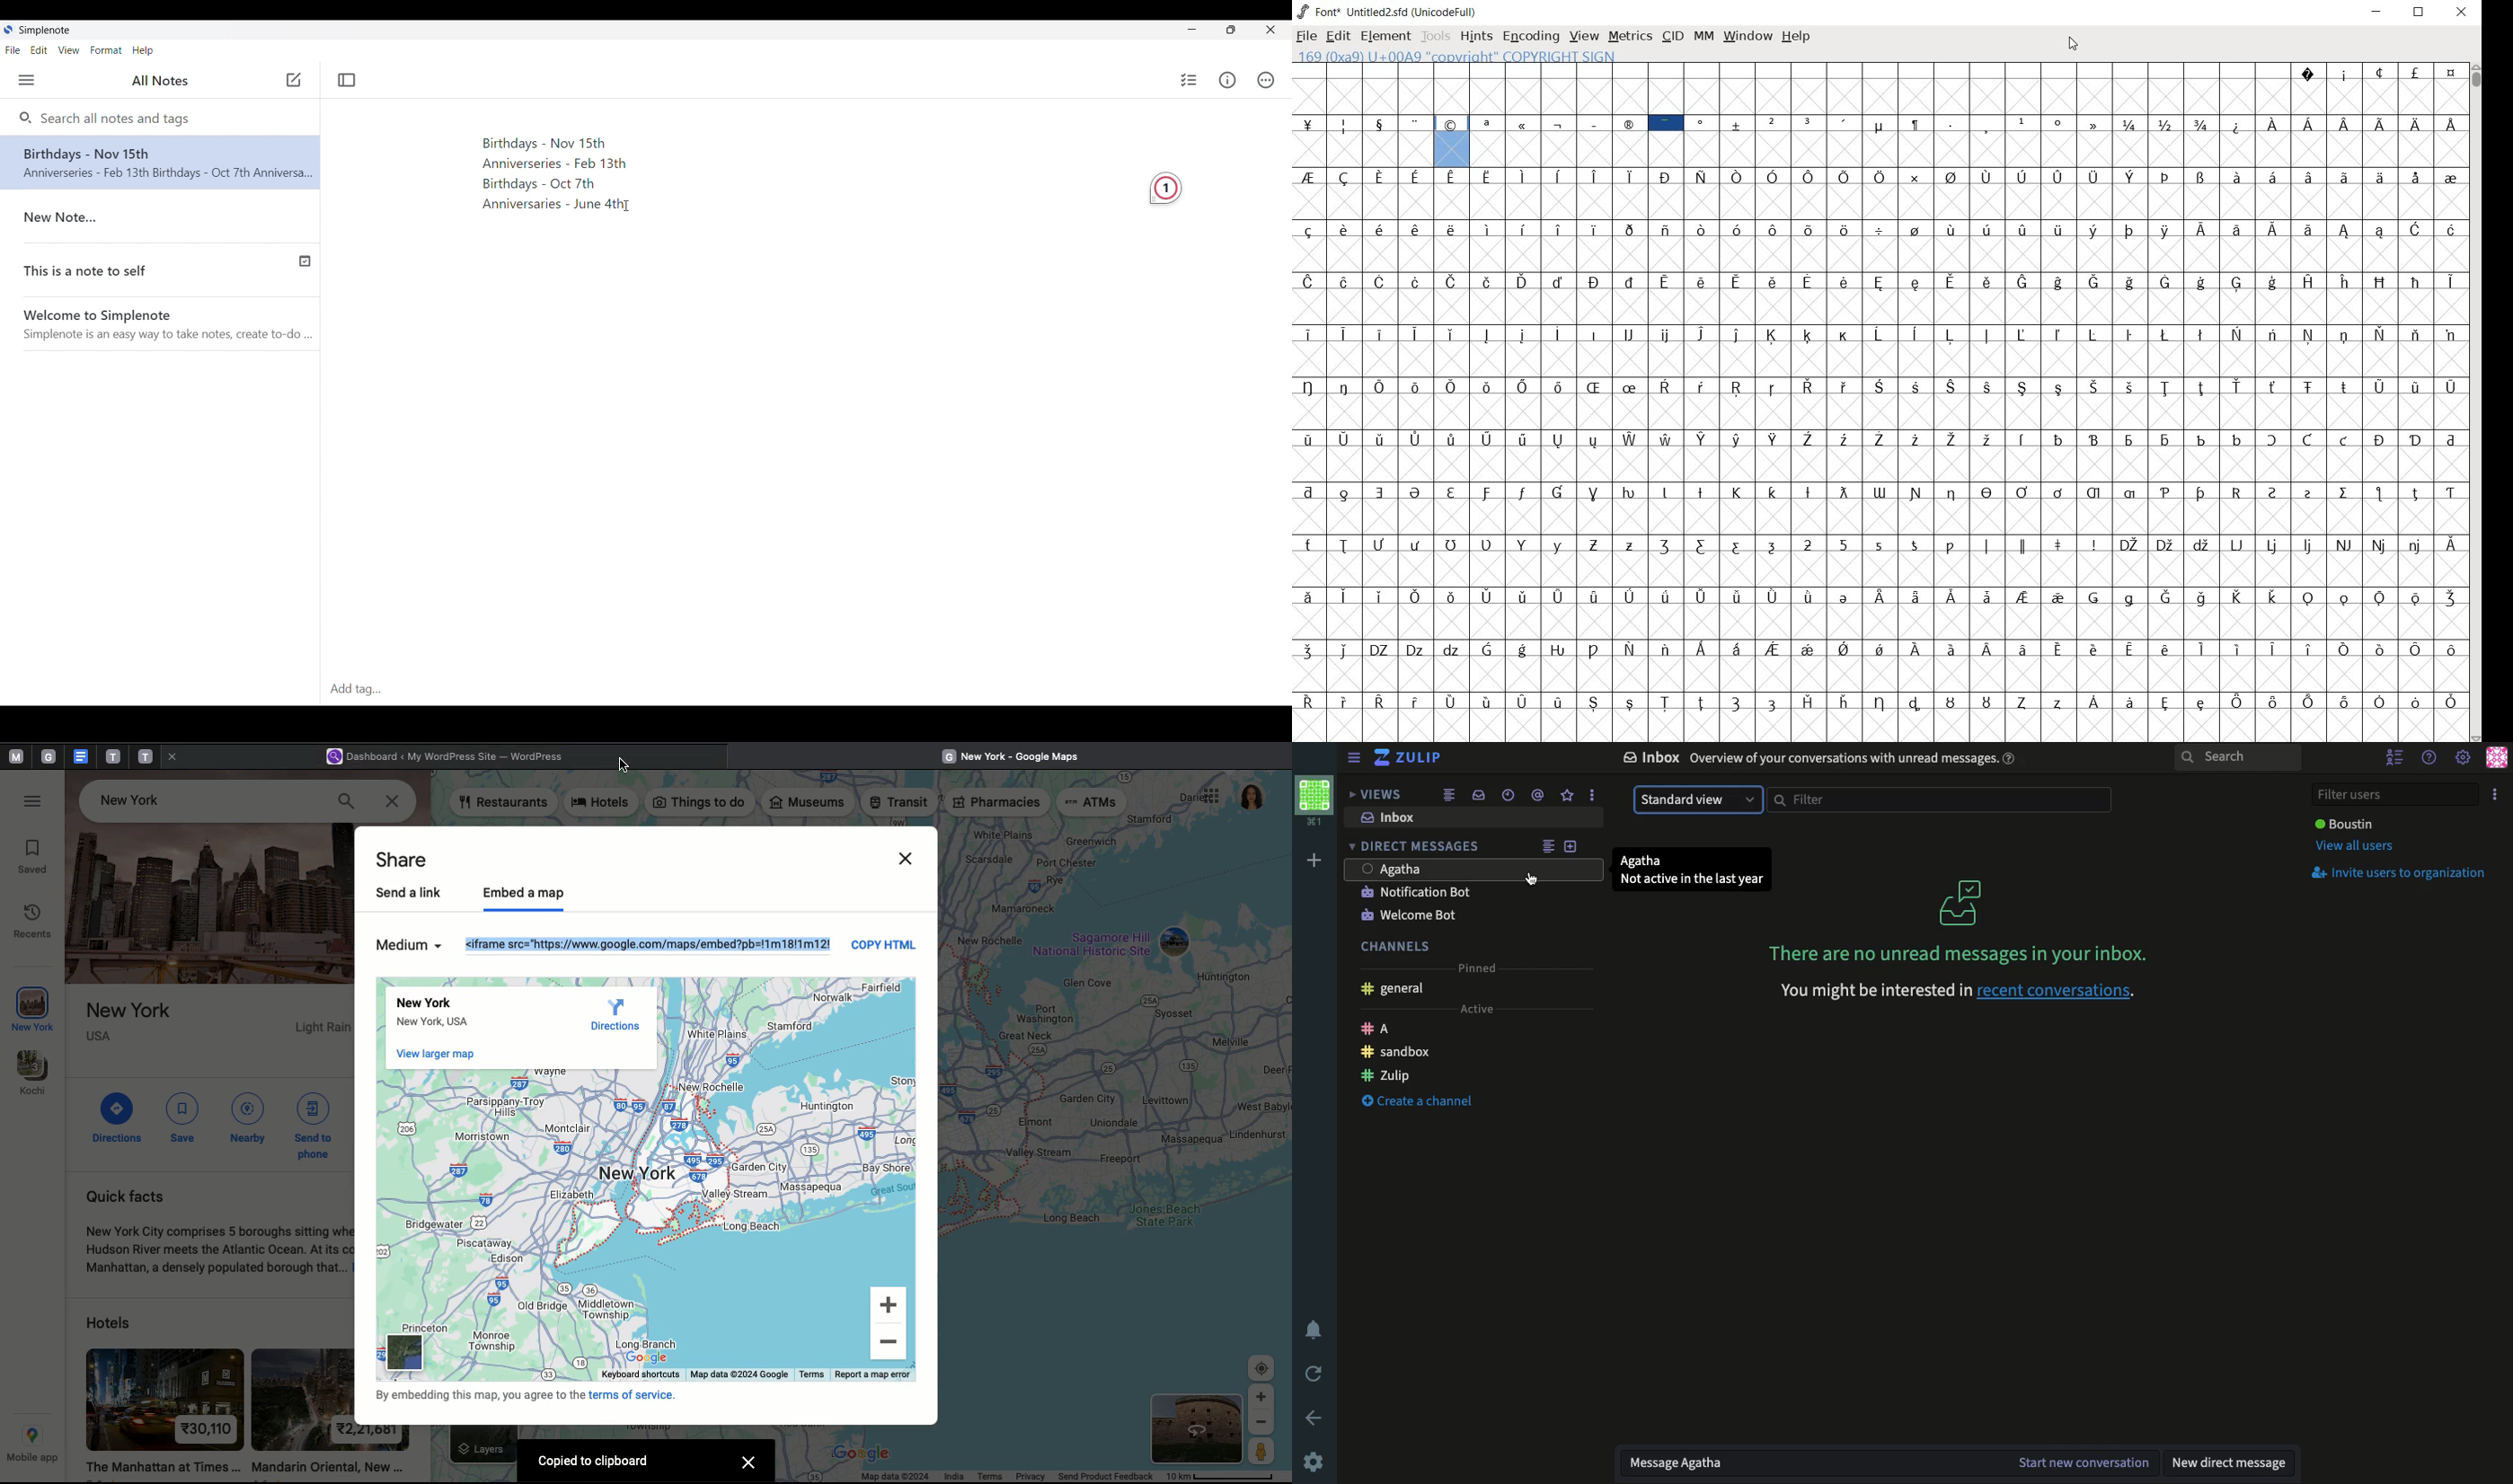 The image size is (2520, 1484). I want to click on User, so click(1392, 868).